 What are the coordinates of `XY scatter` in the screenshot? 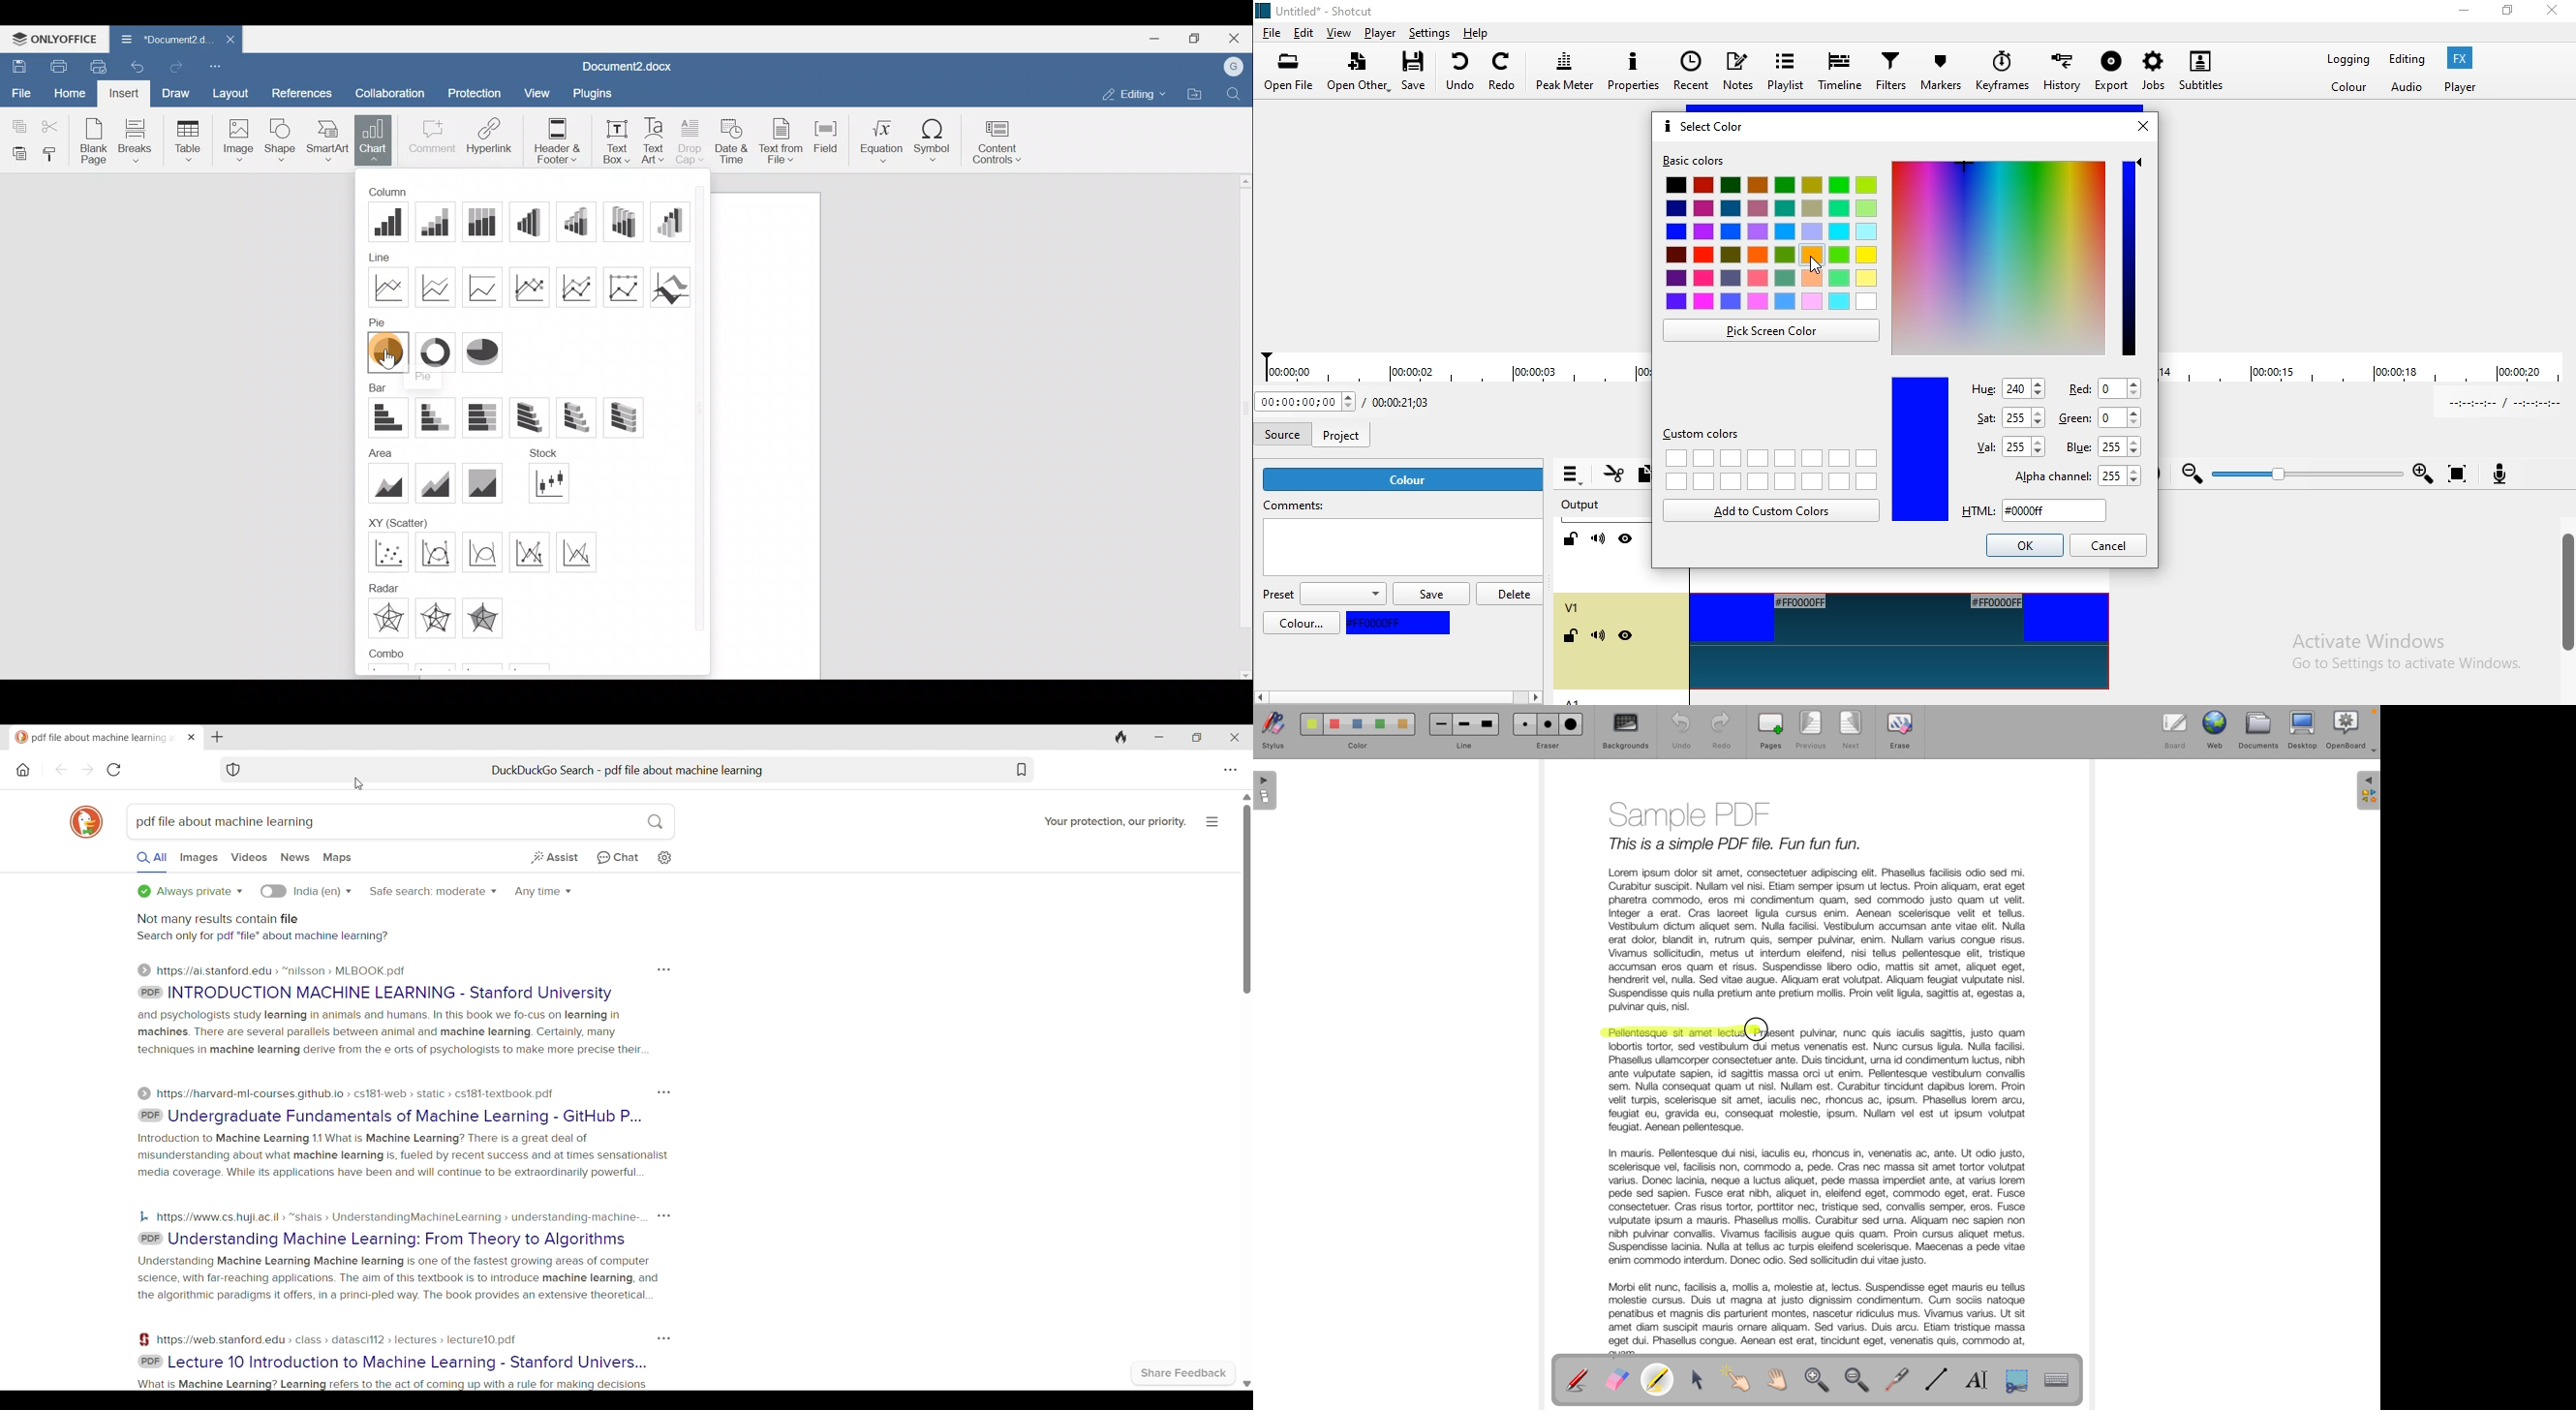 It's located at (392, 524).